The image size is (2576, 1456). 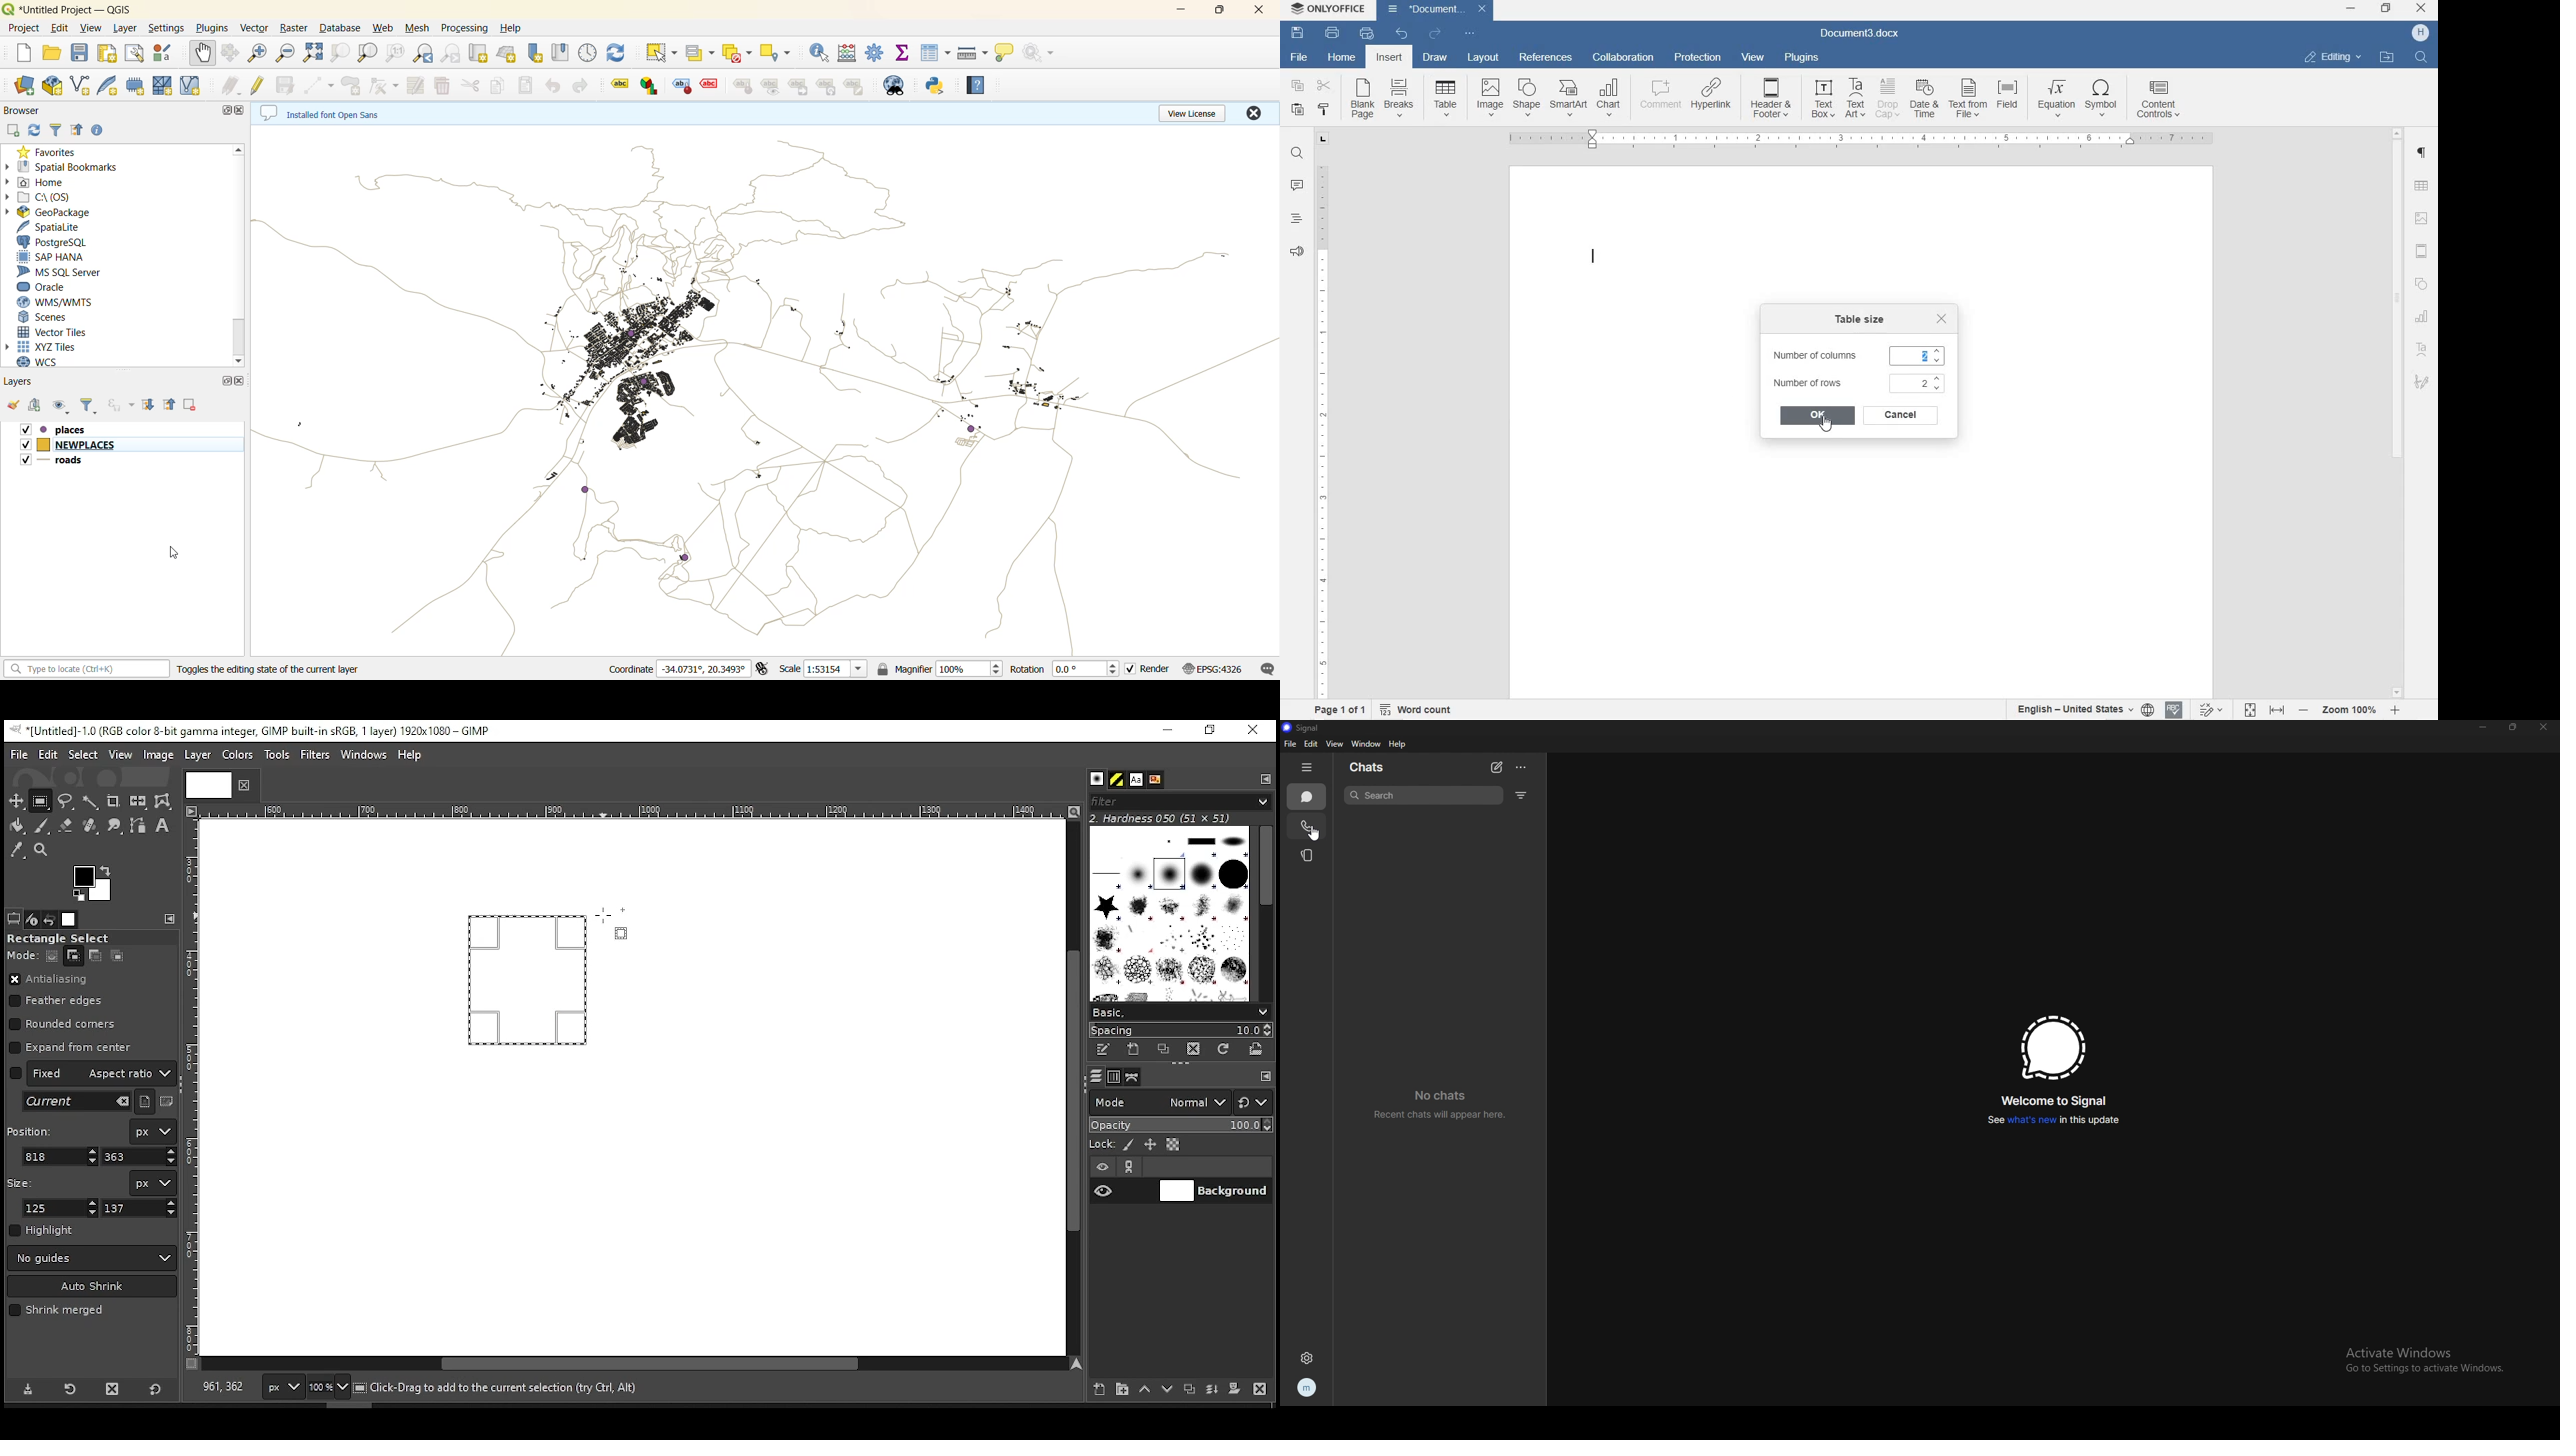 What do you see at coordinates (315, 53) in the screenshot?
I see `zoom full` at bounding box center [315, 53].